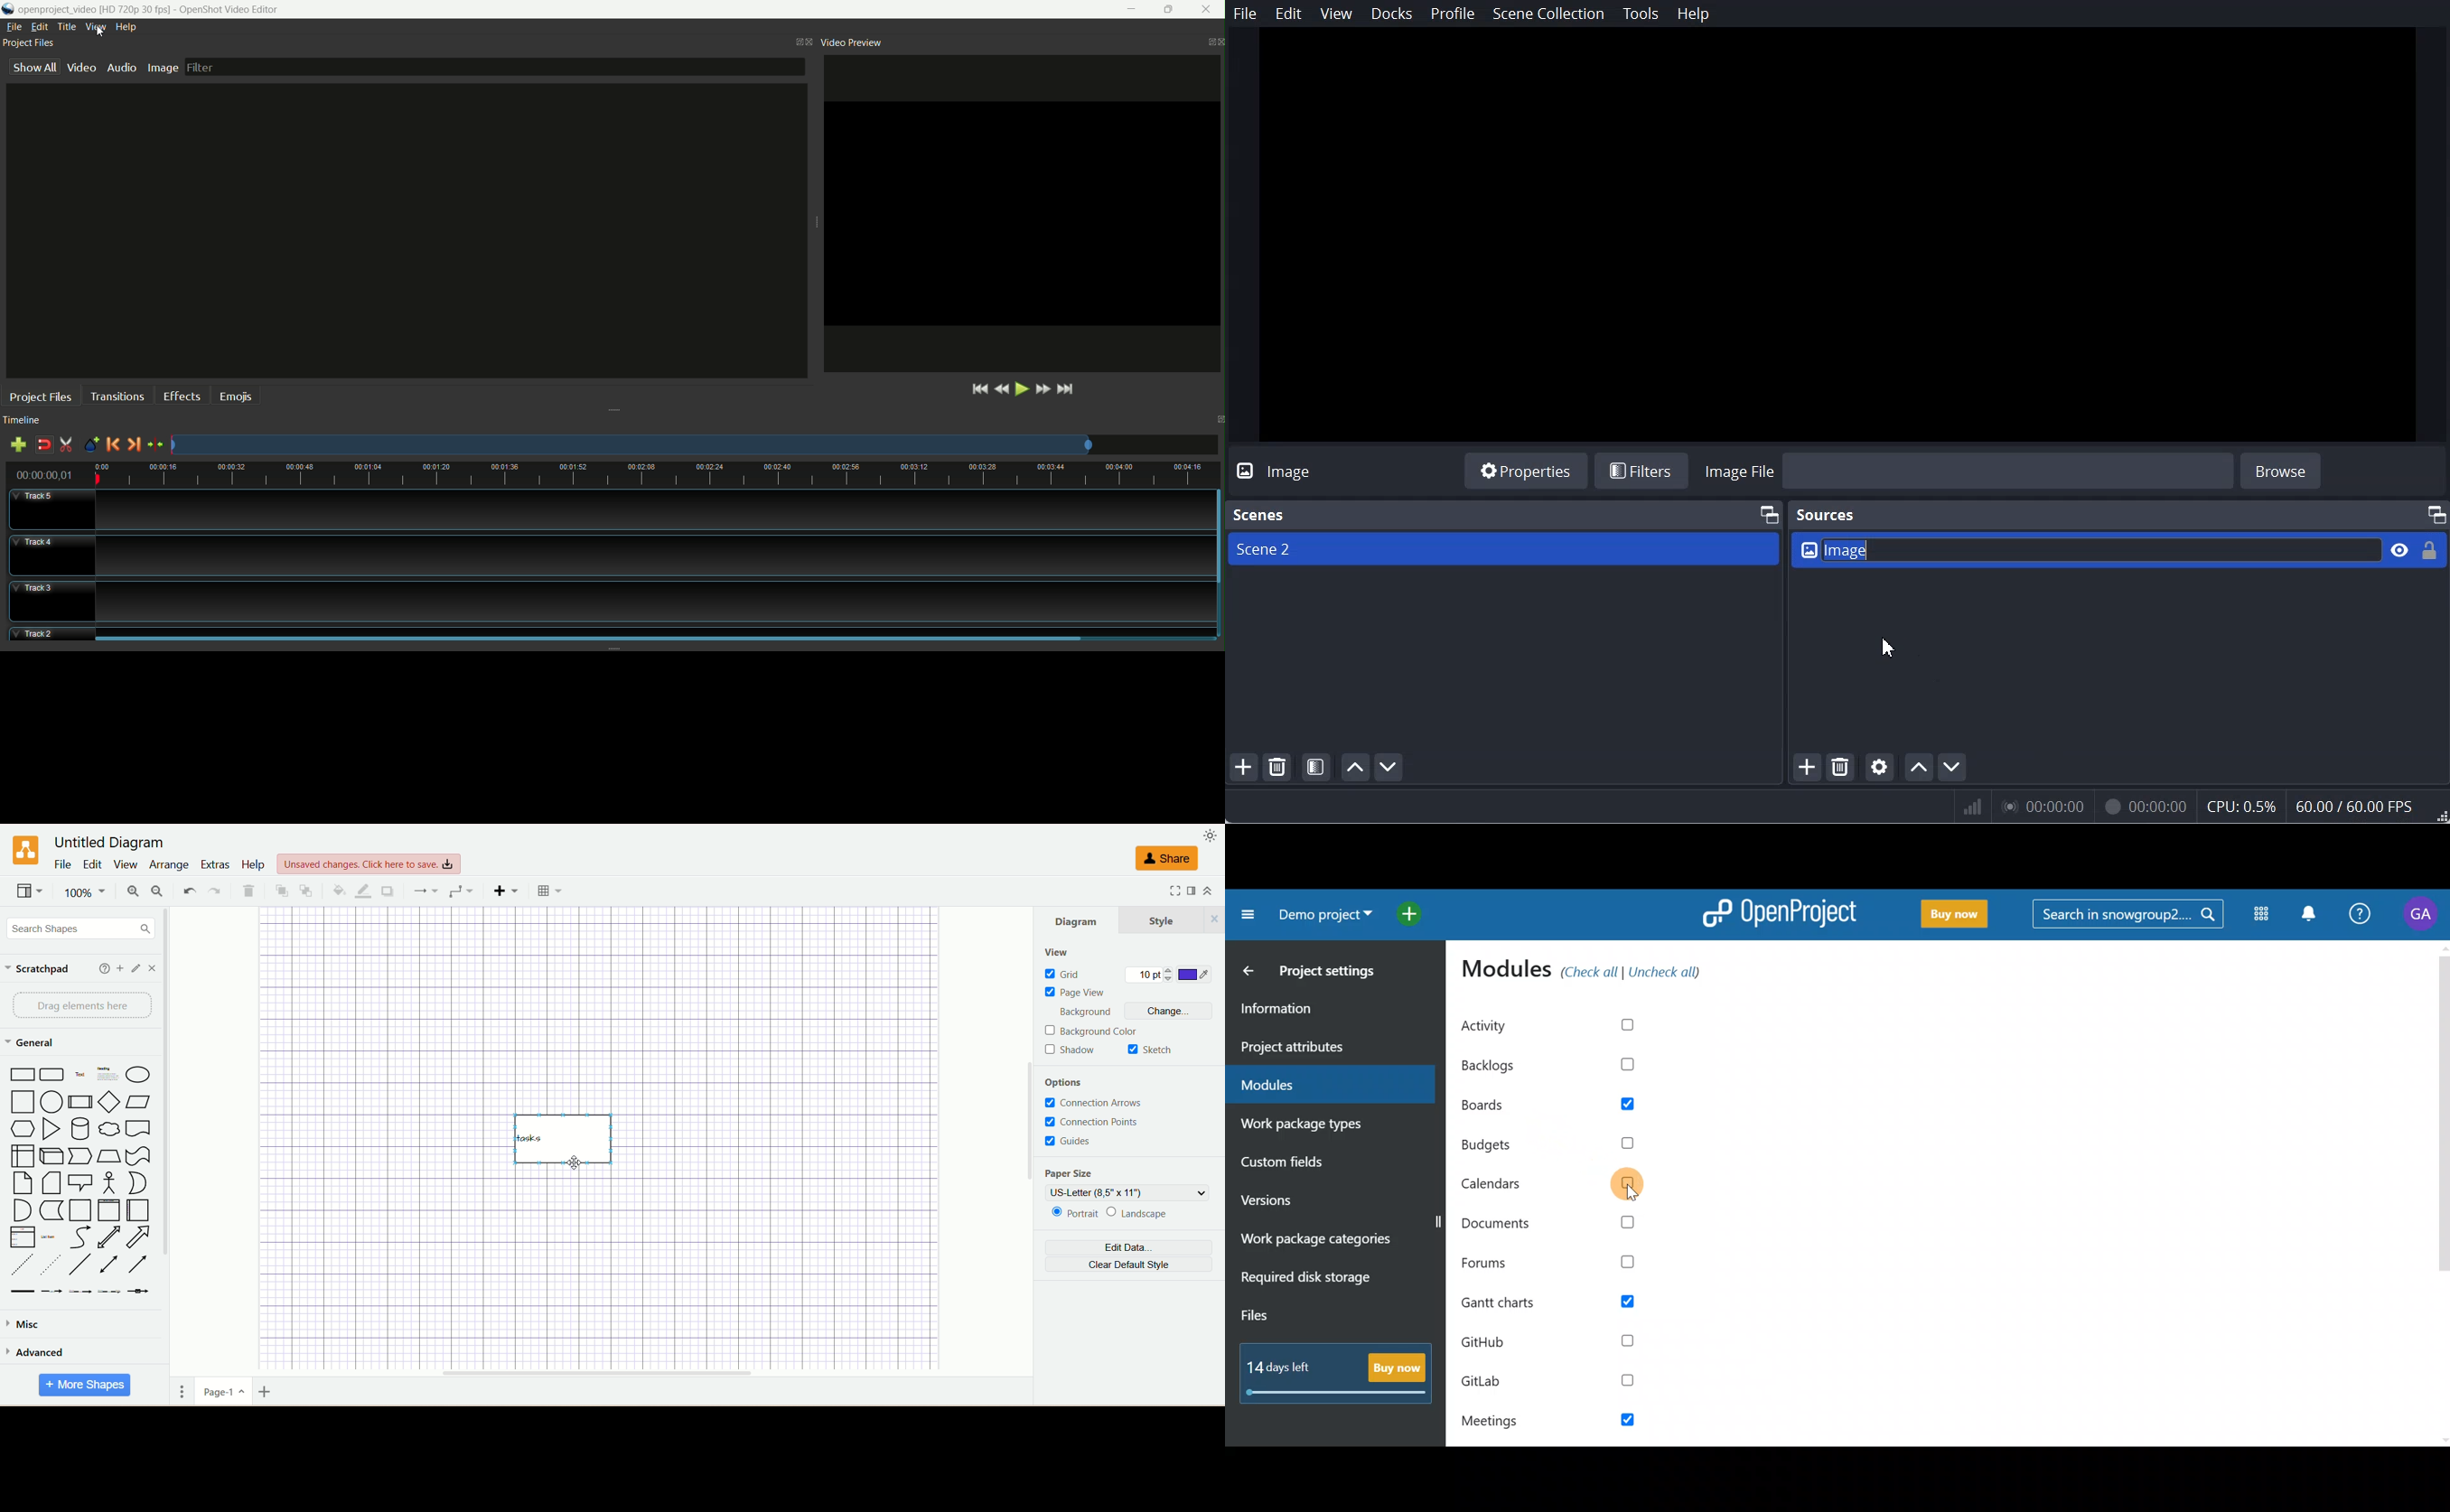 This screenshot has height=1512, width=2464. Describe the element at coordinates (1694, 14) in the screenshot. I see `Help` at that location.